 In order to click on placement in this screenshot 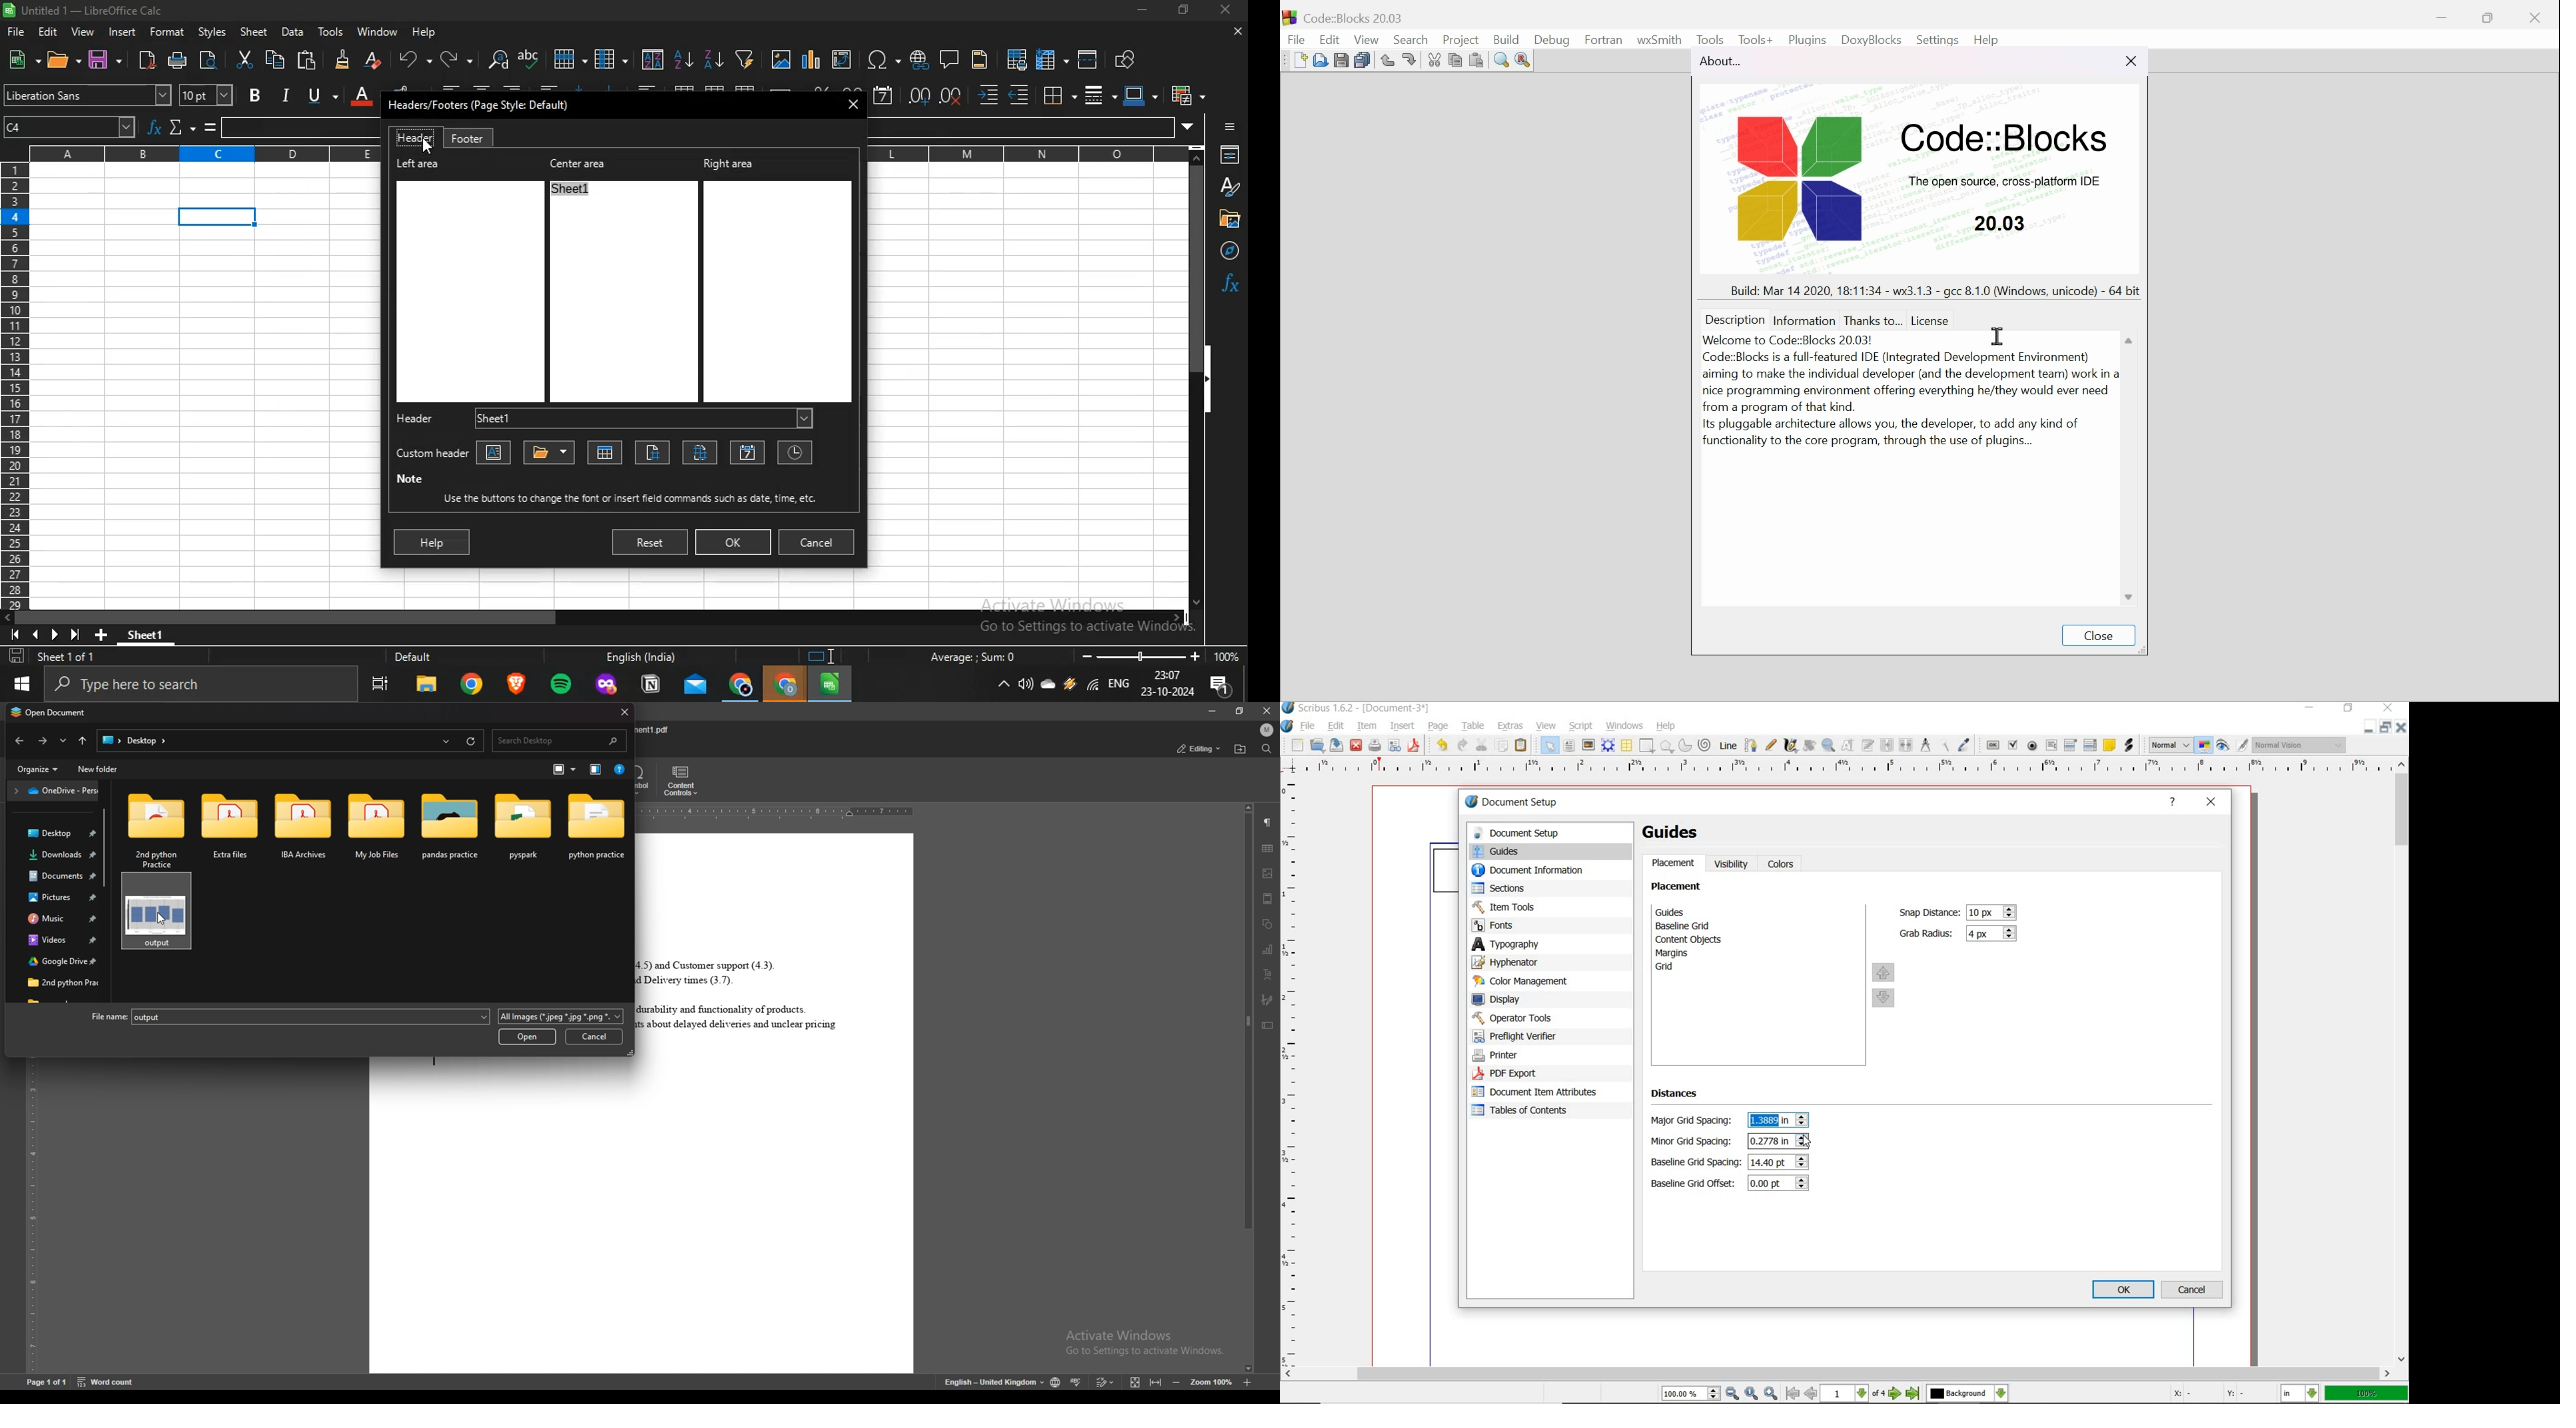, I will do `click(1674, 865)`.